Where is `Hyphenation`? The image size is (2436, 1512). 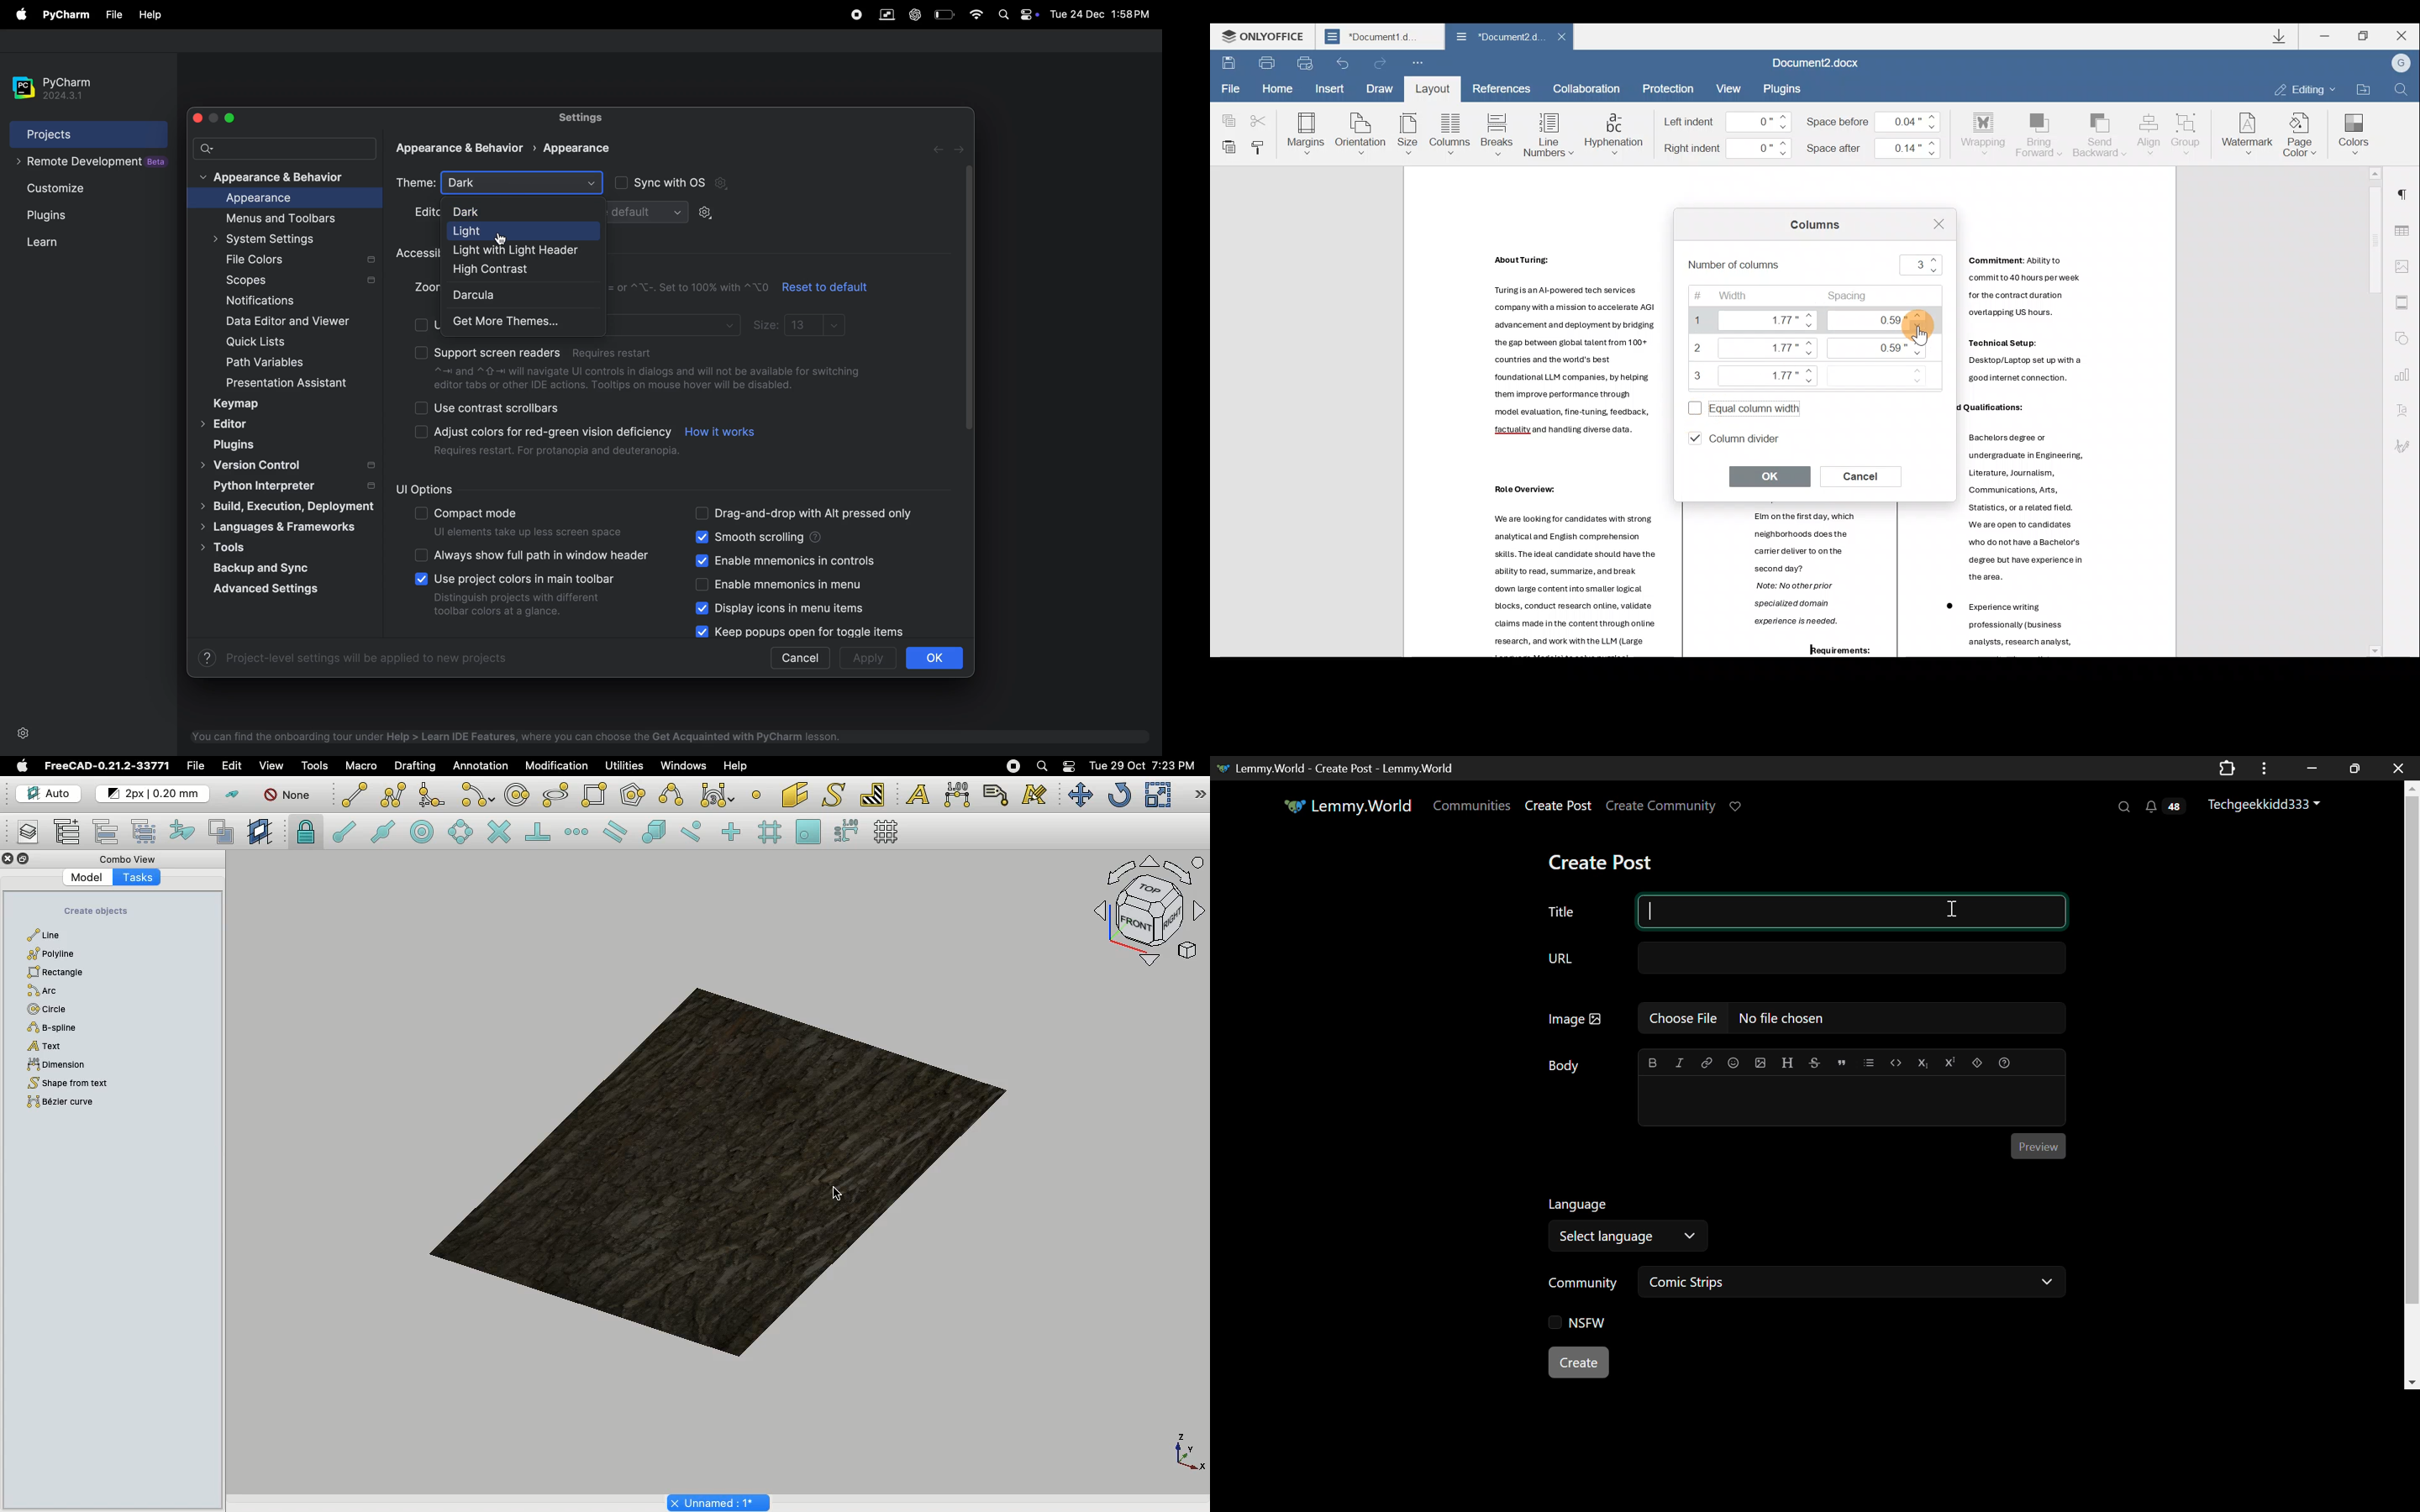
Hyphenation is located at coordinates (1615, 132).